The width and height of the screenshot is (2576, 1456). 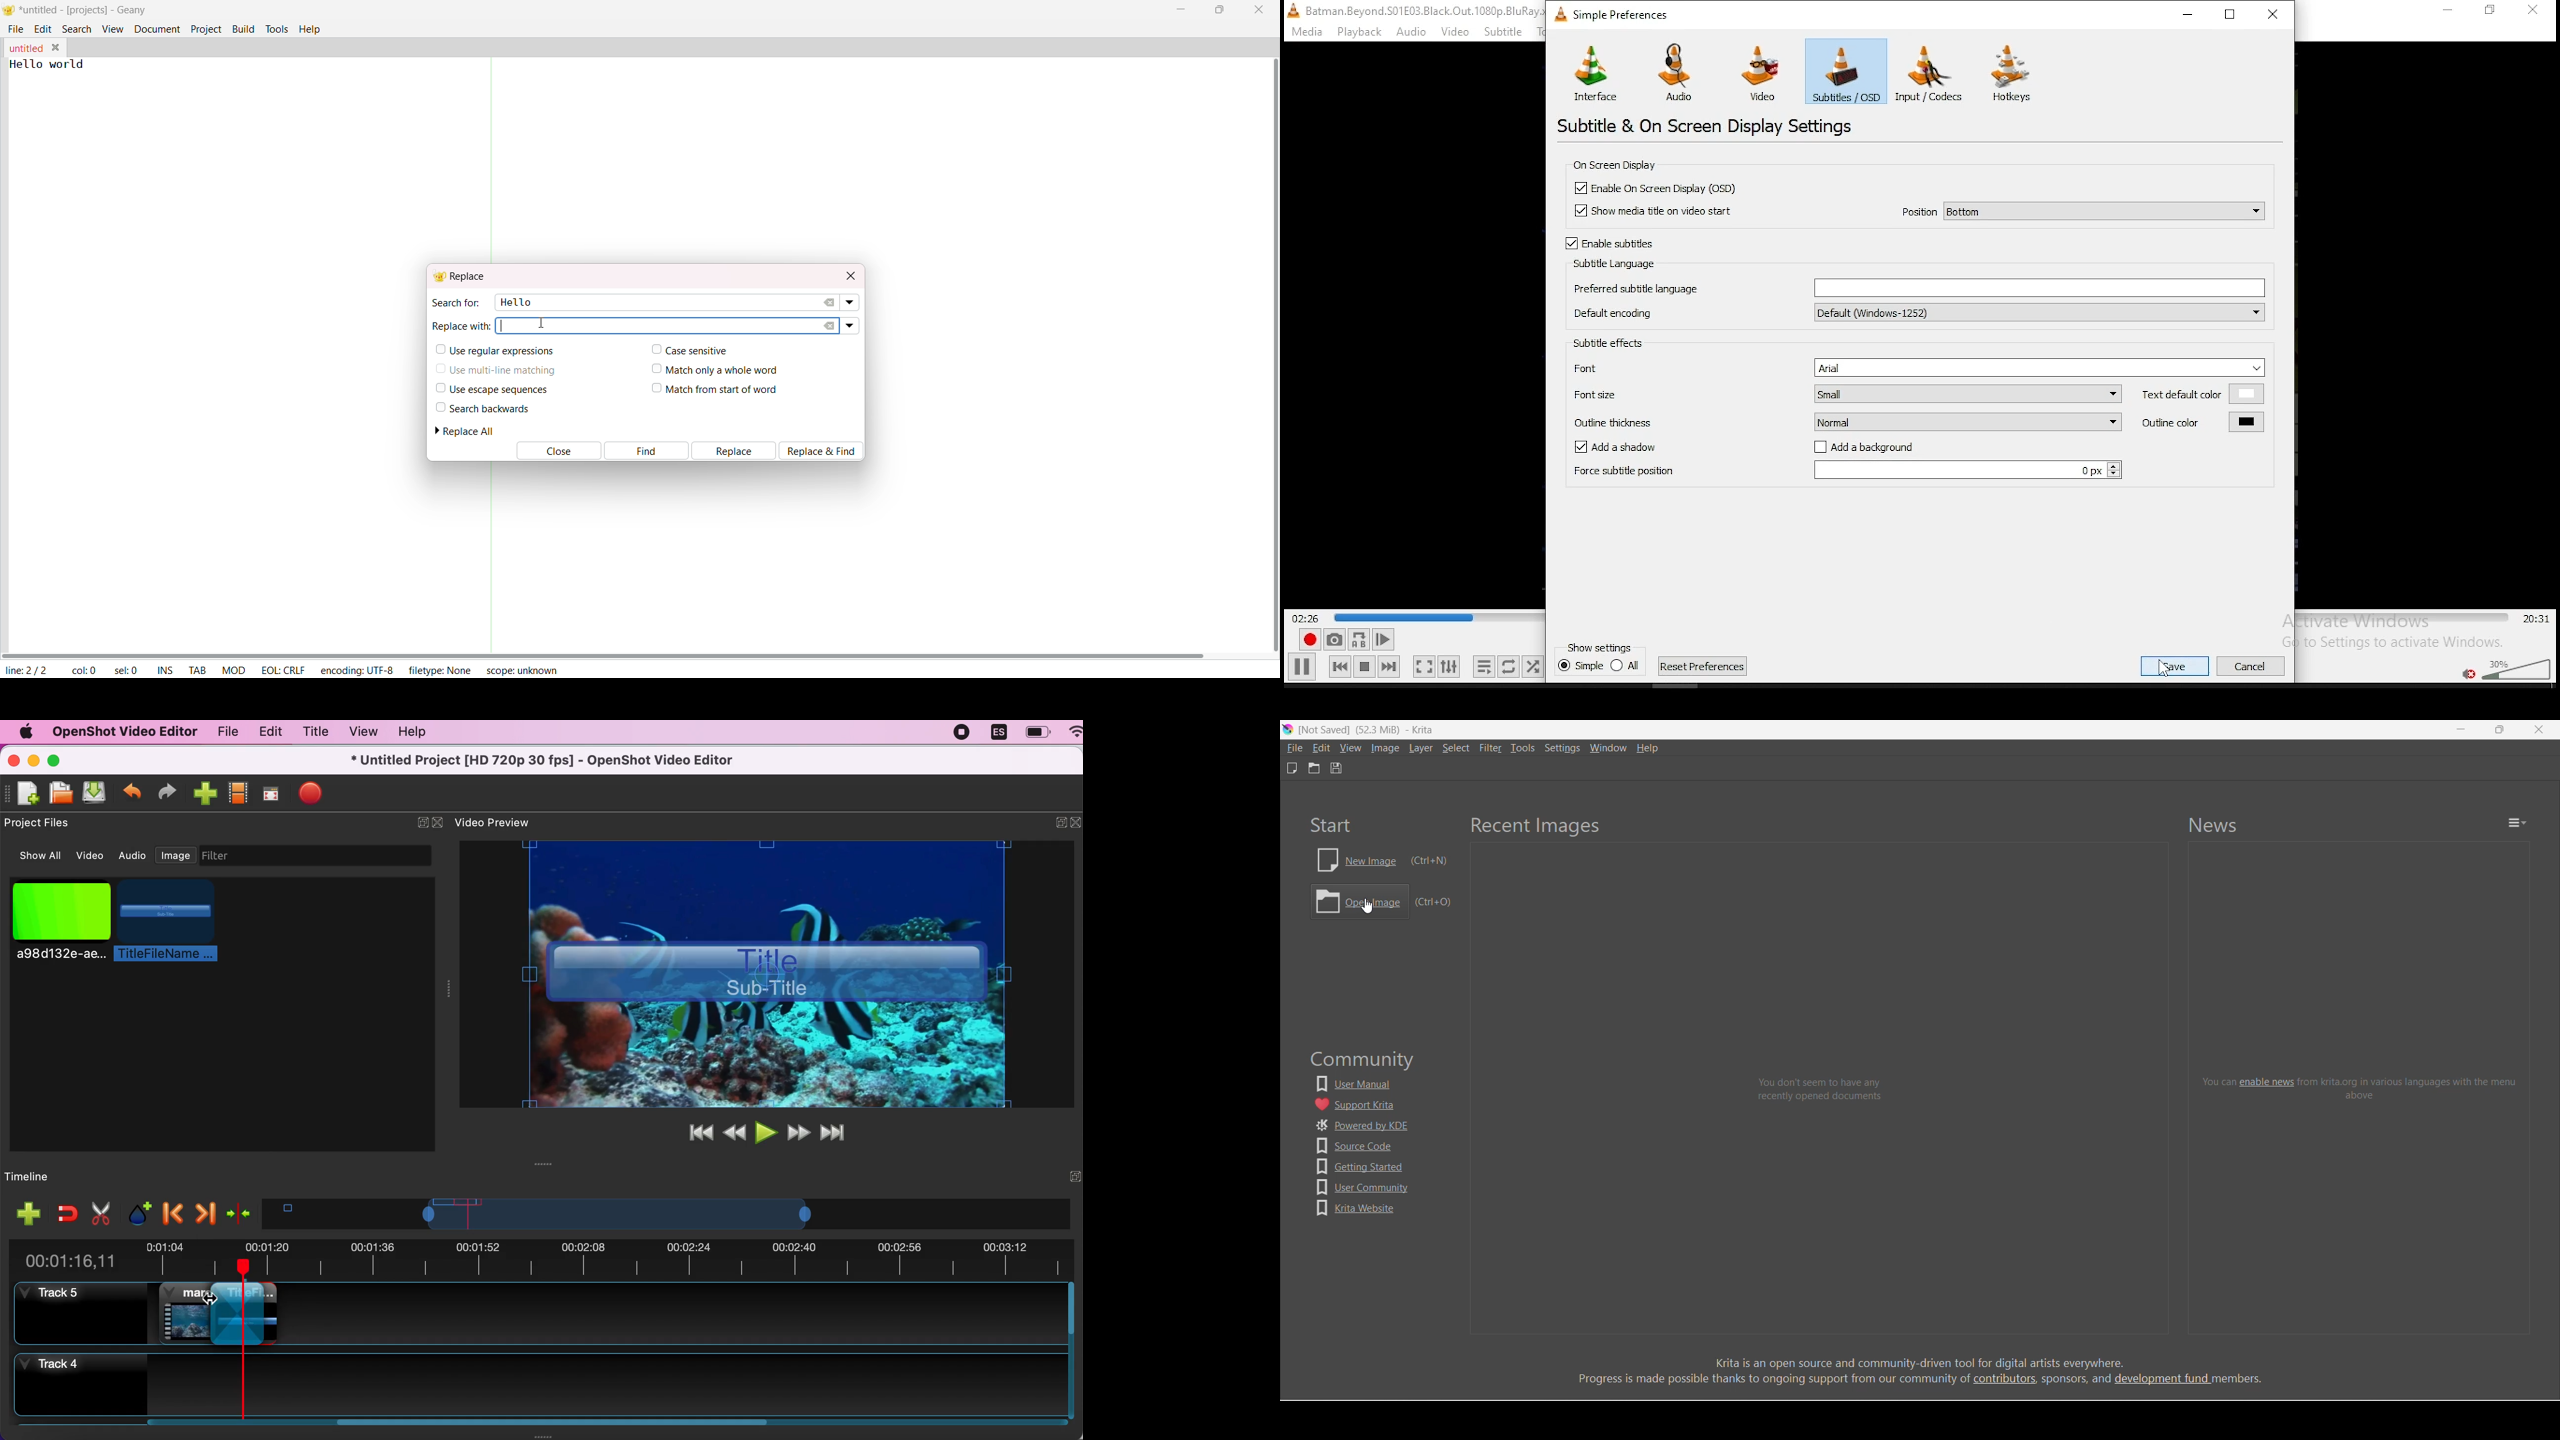 What do you see at coordinates (765, 1131) in the screenshot?
I see `play` at bounding box center [765, 1131].